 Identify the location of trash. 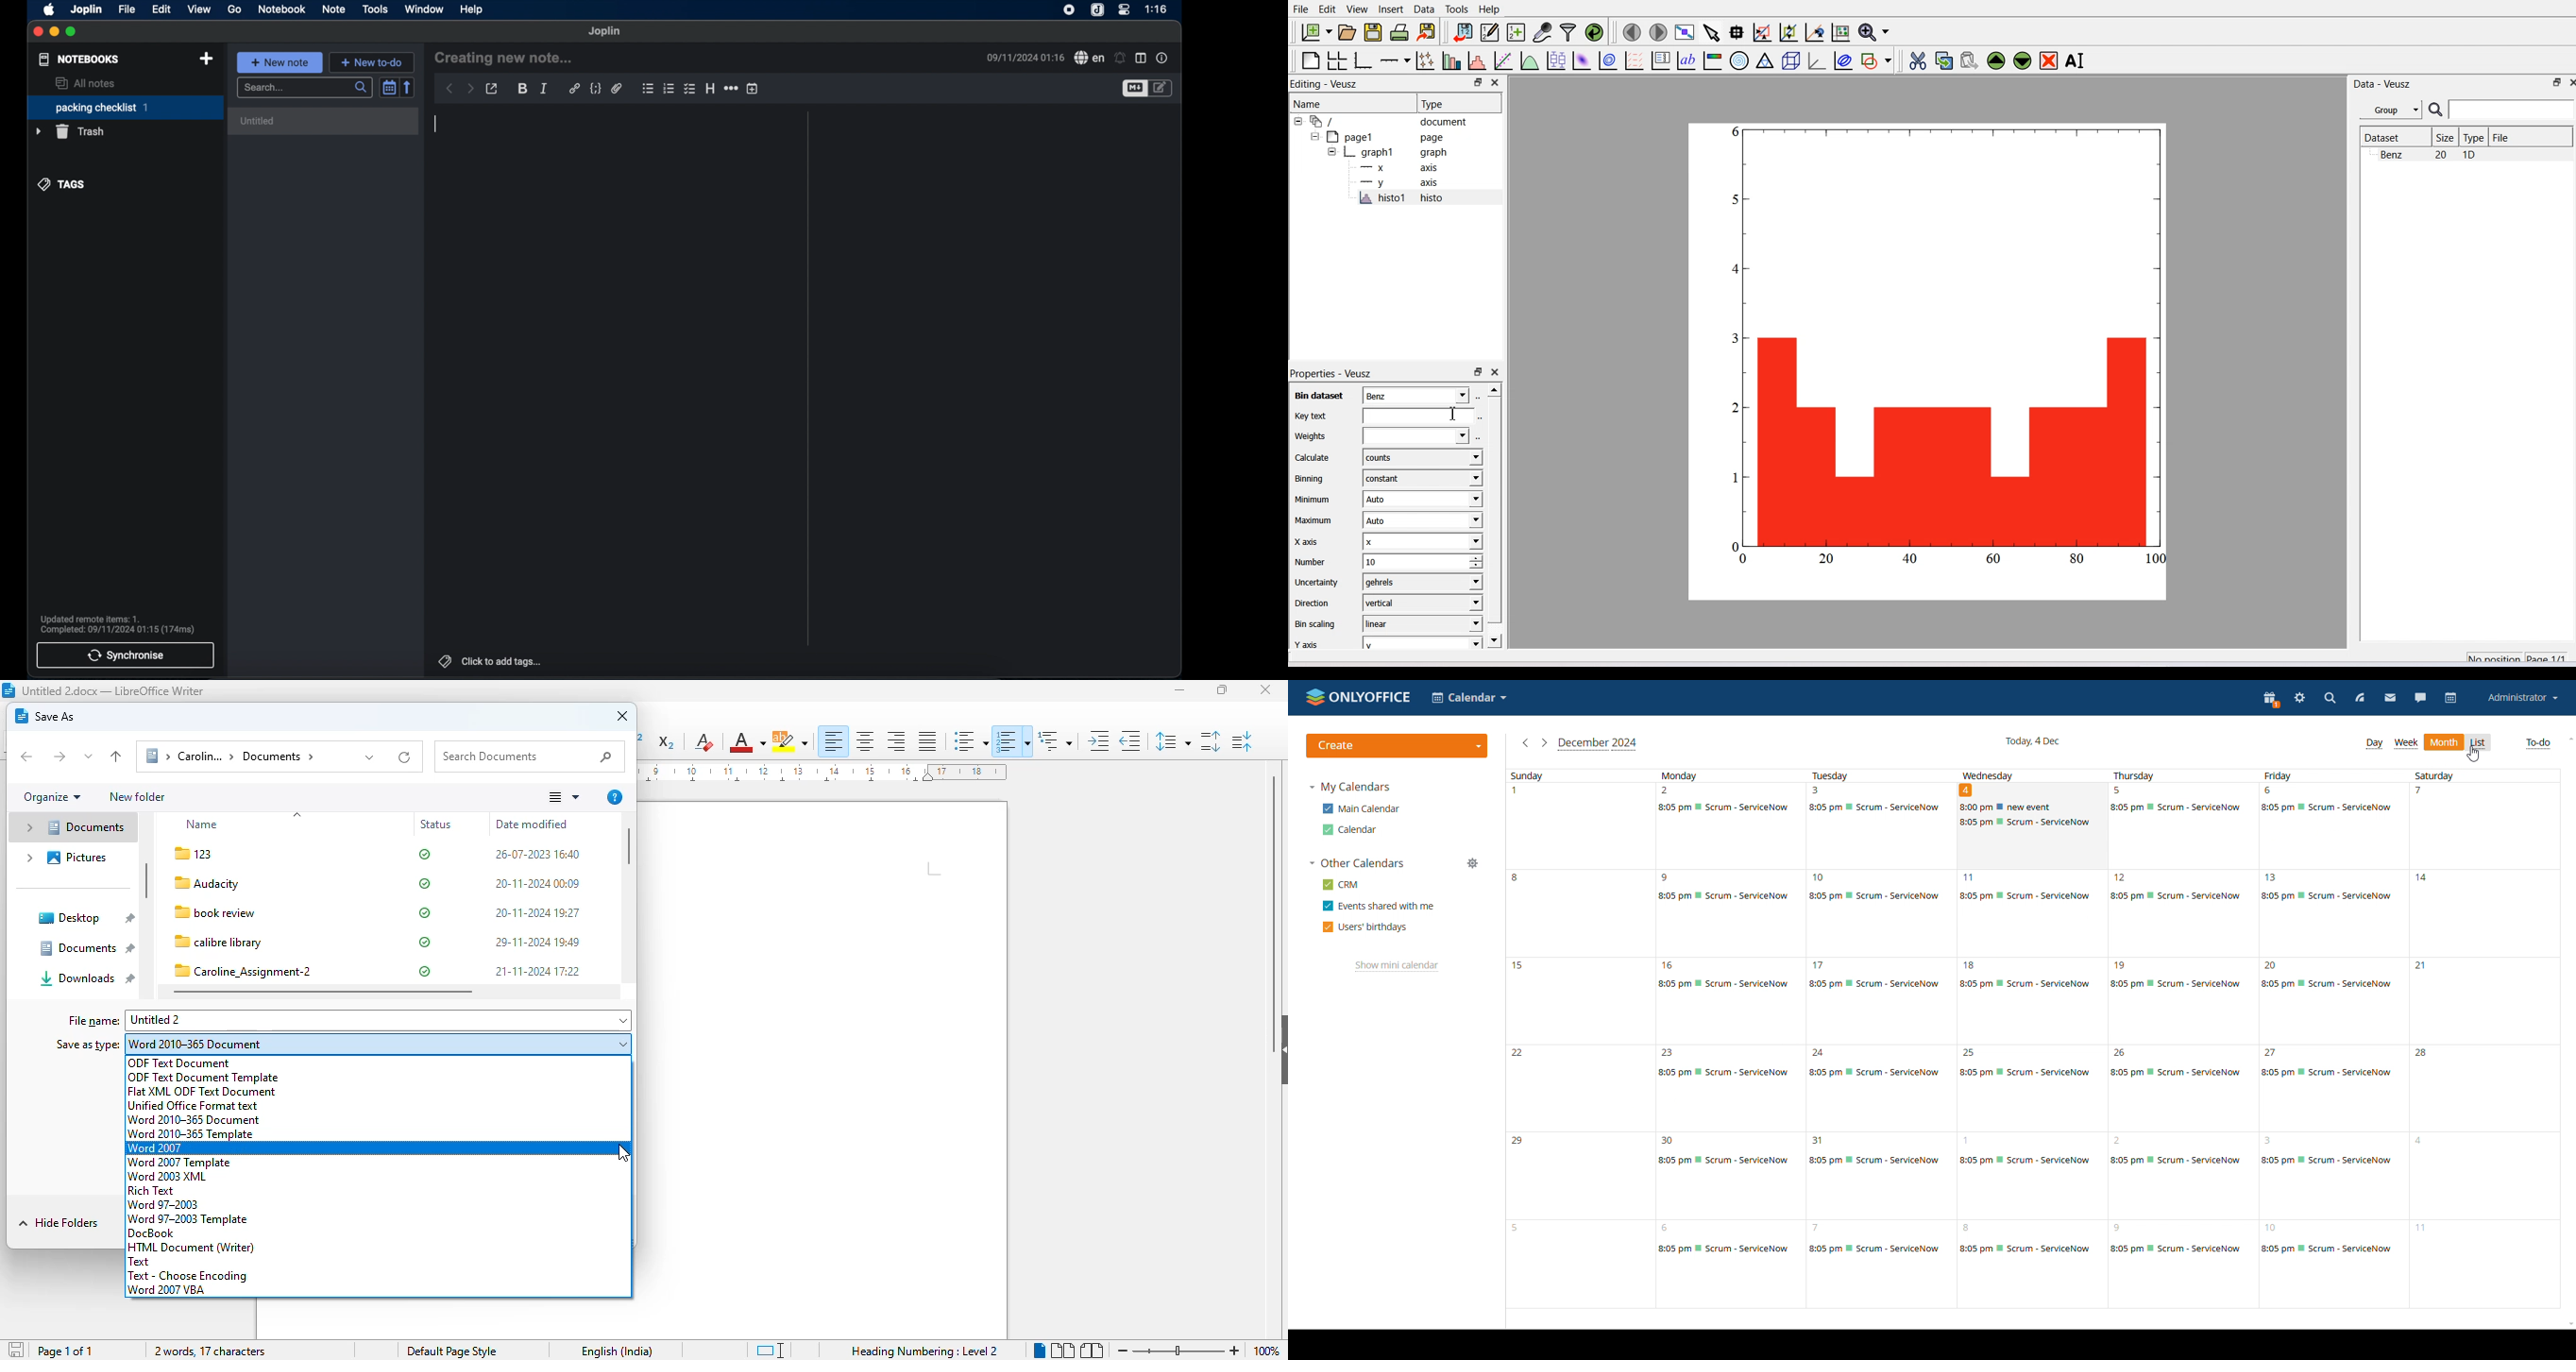
(71, 132).